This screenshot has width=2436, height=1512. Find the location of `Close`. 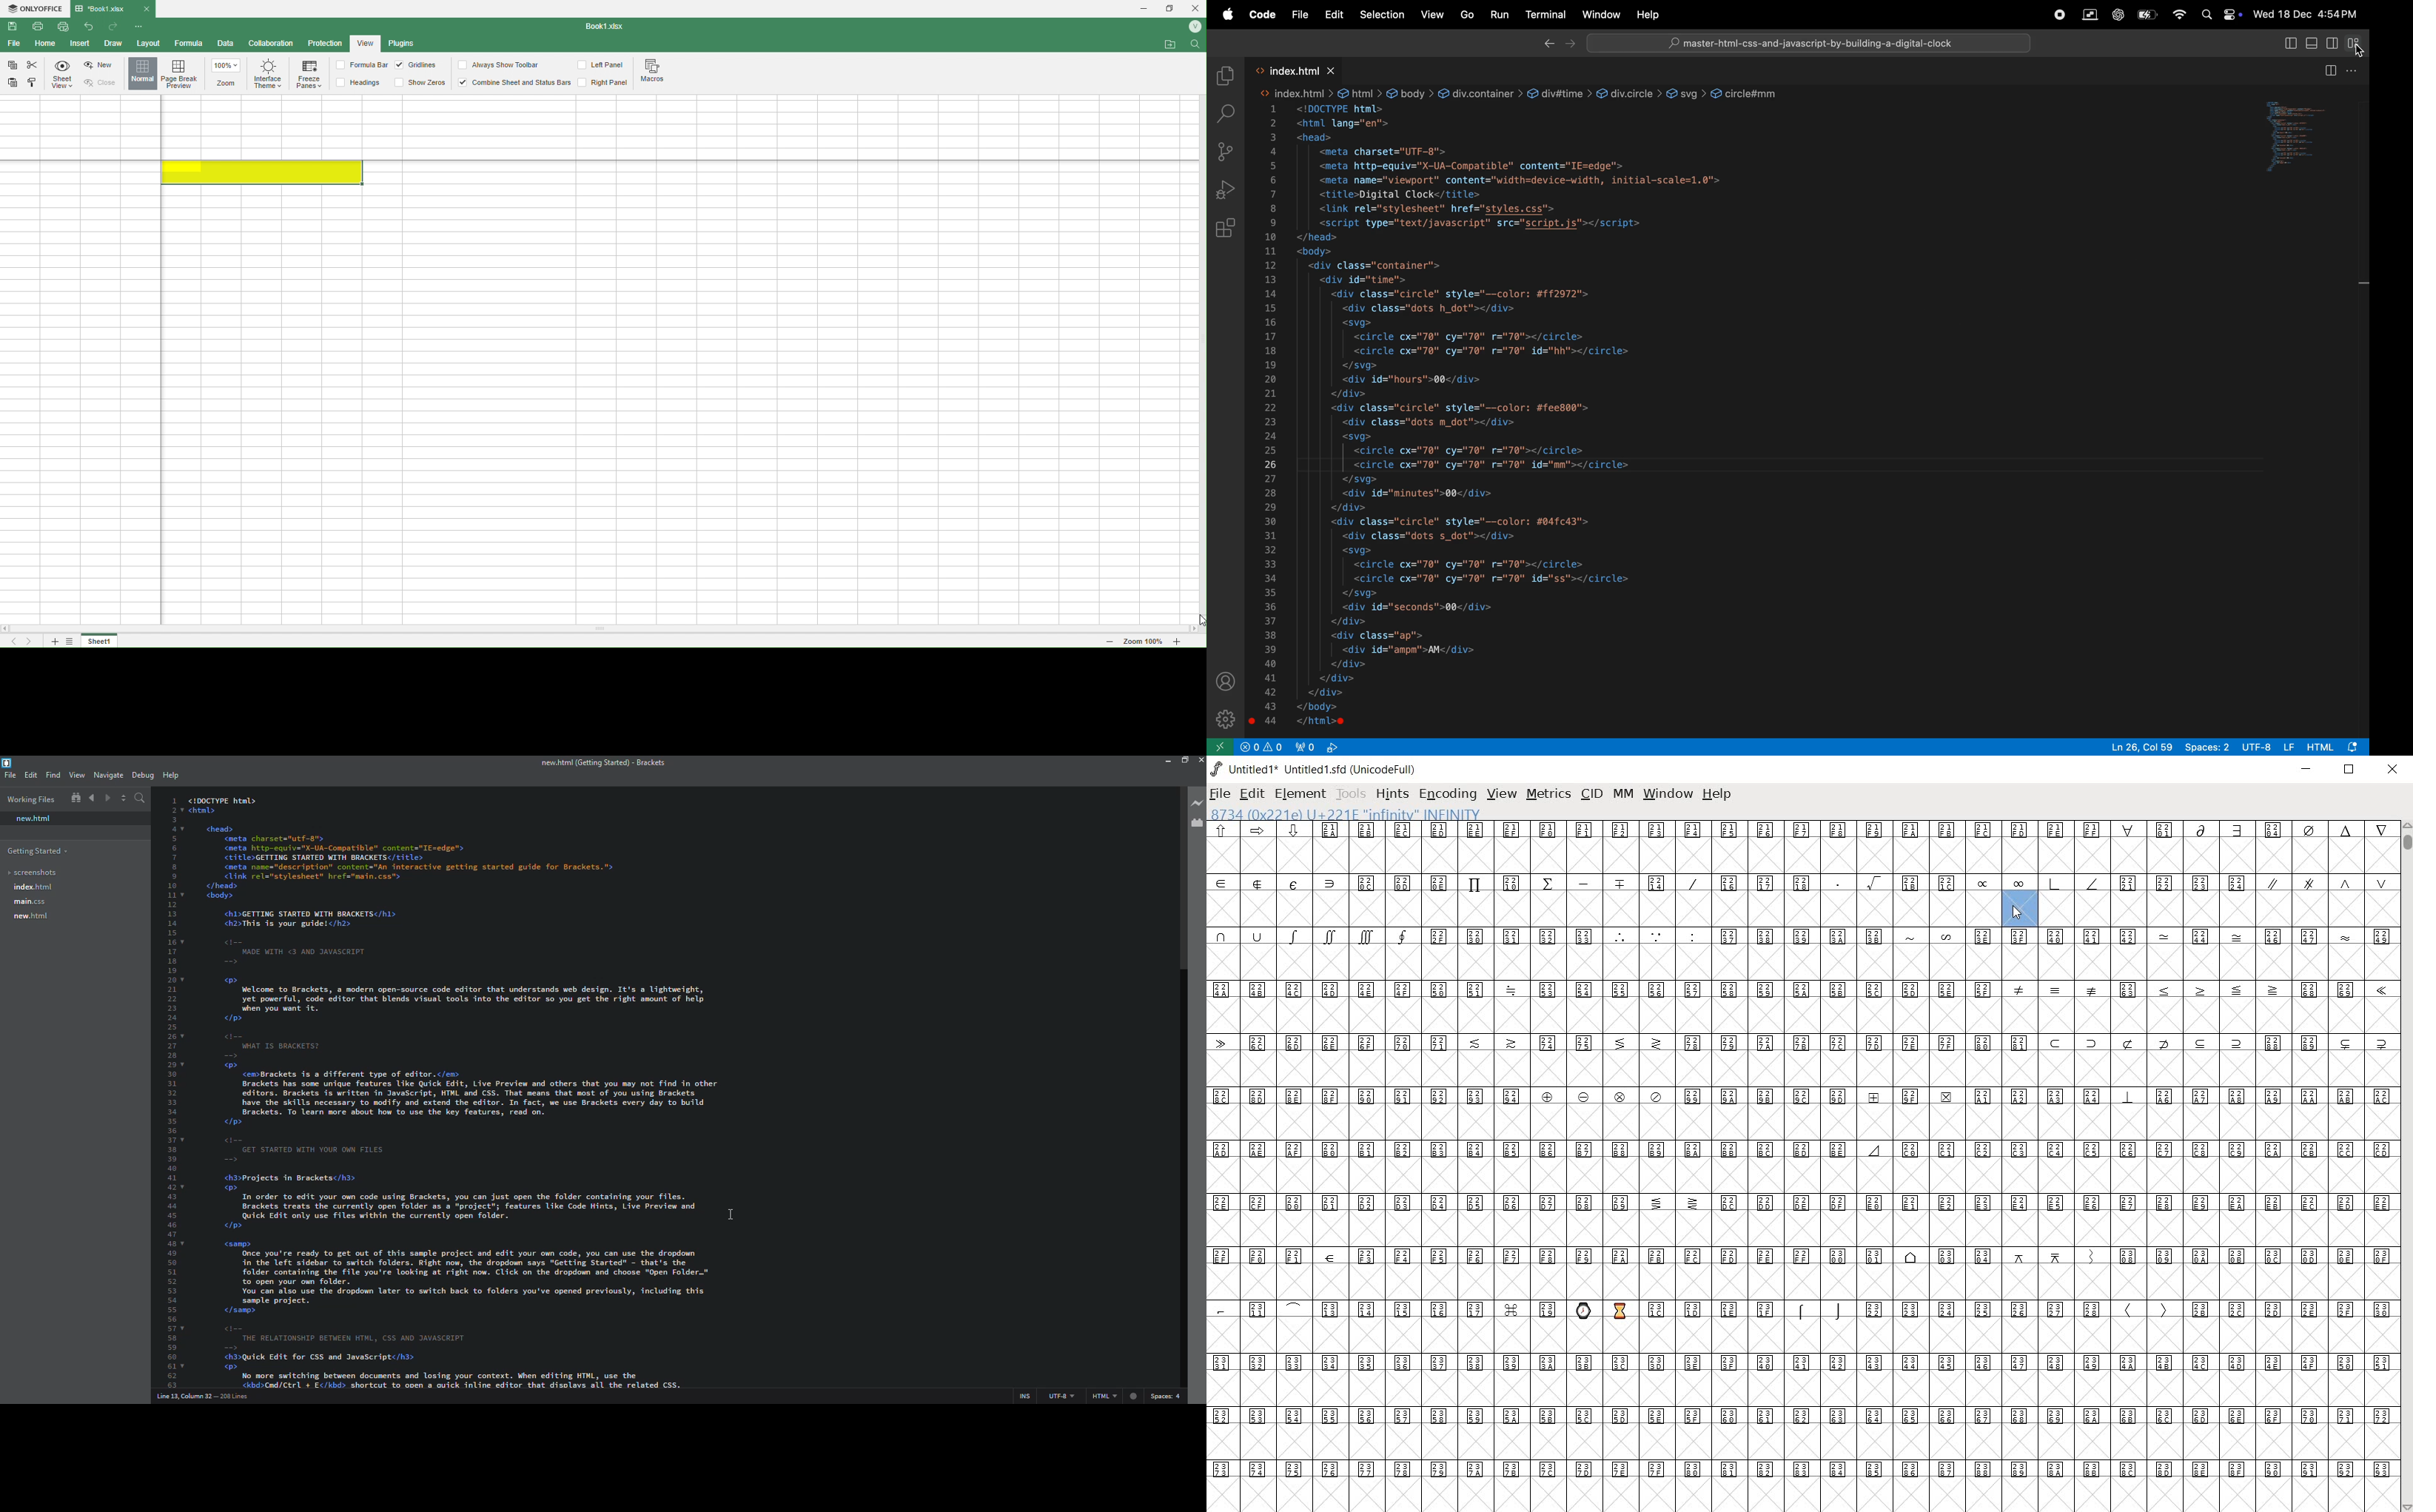

Close is located at coordinates (147, 8).